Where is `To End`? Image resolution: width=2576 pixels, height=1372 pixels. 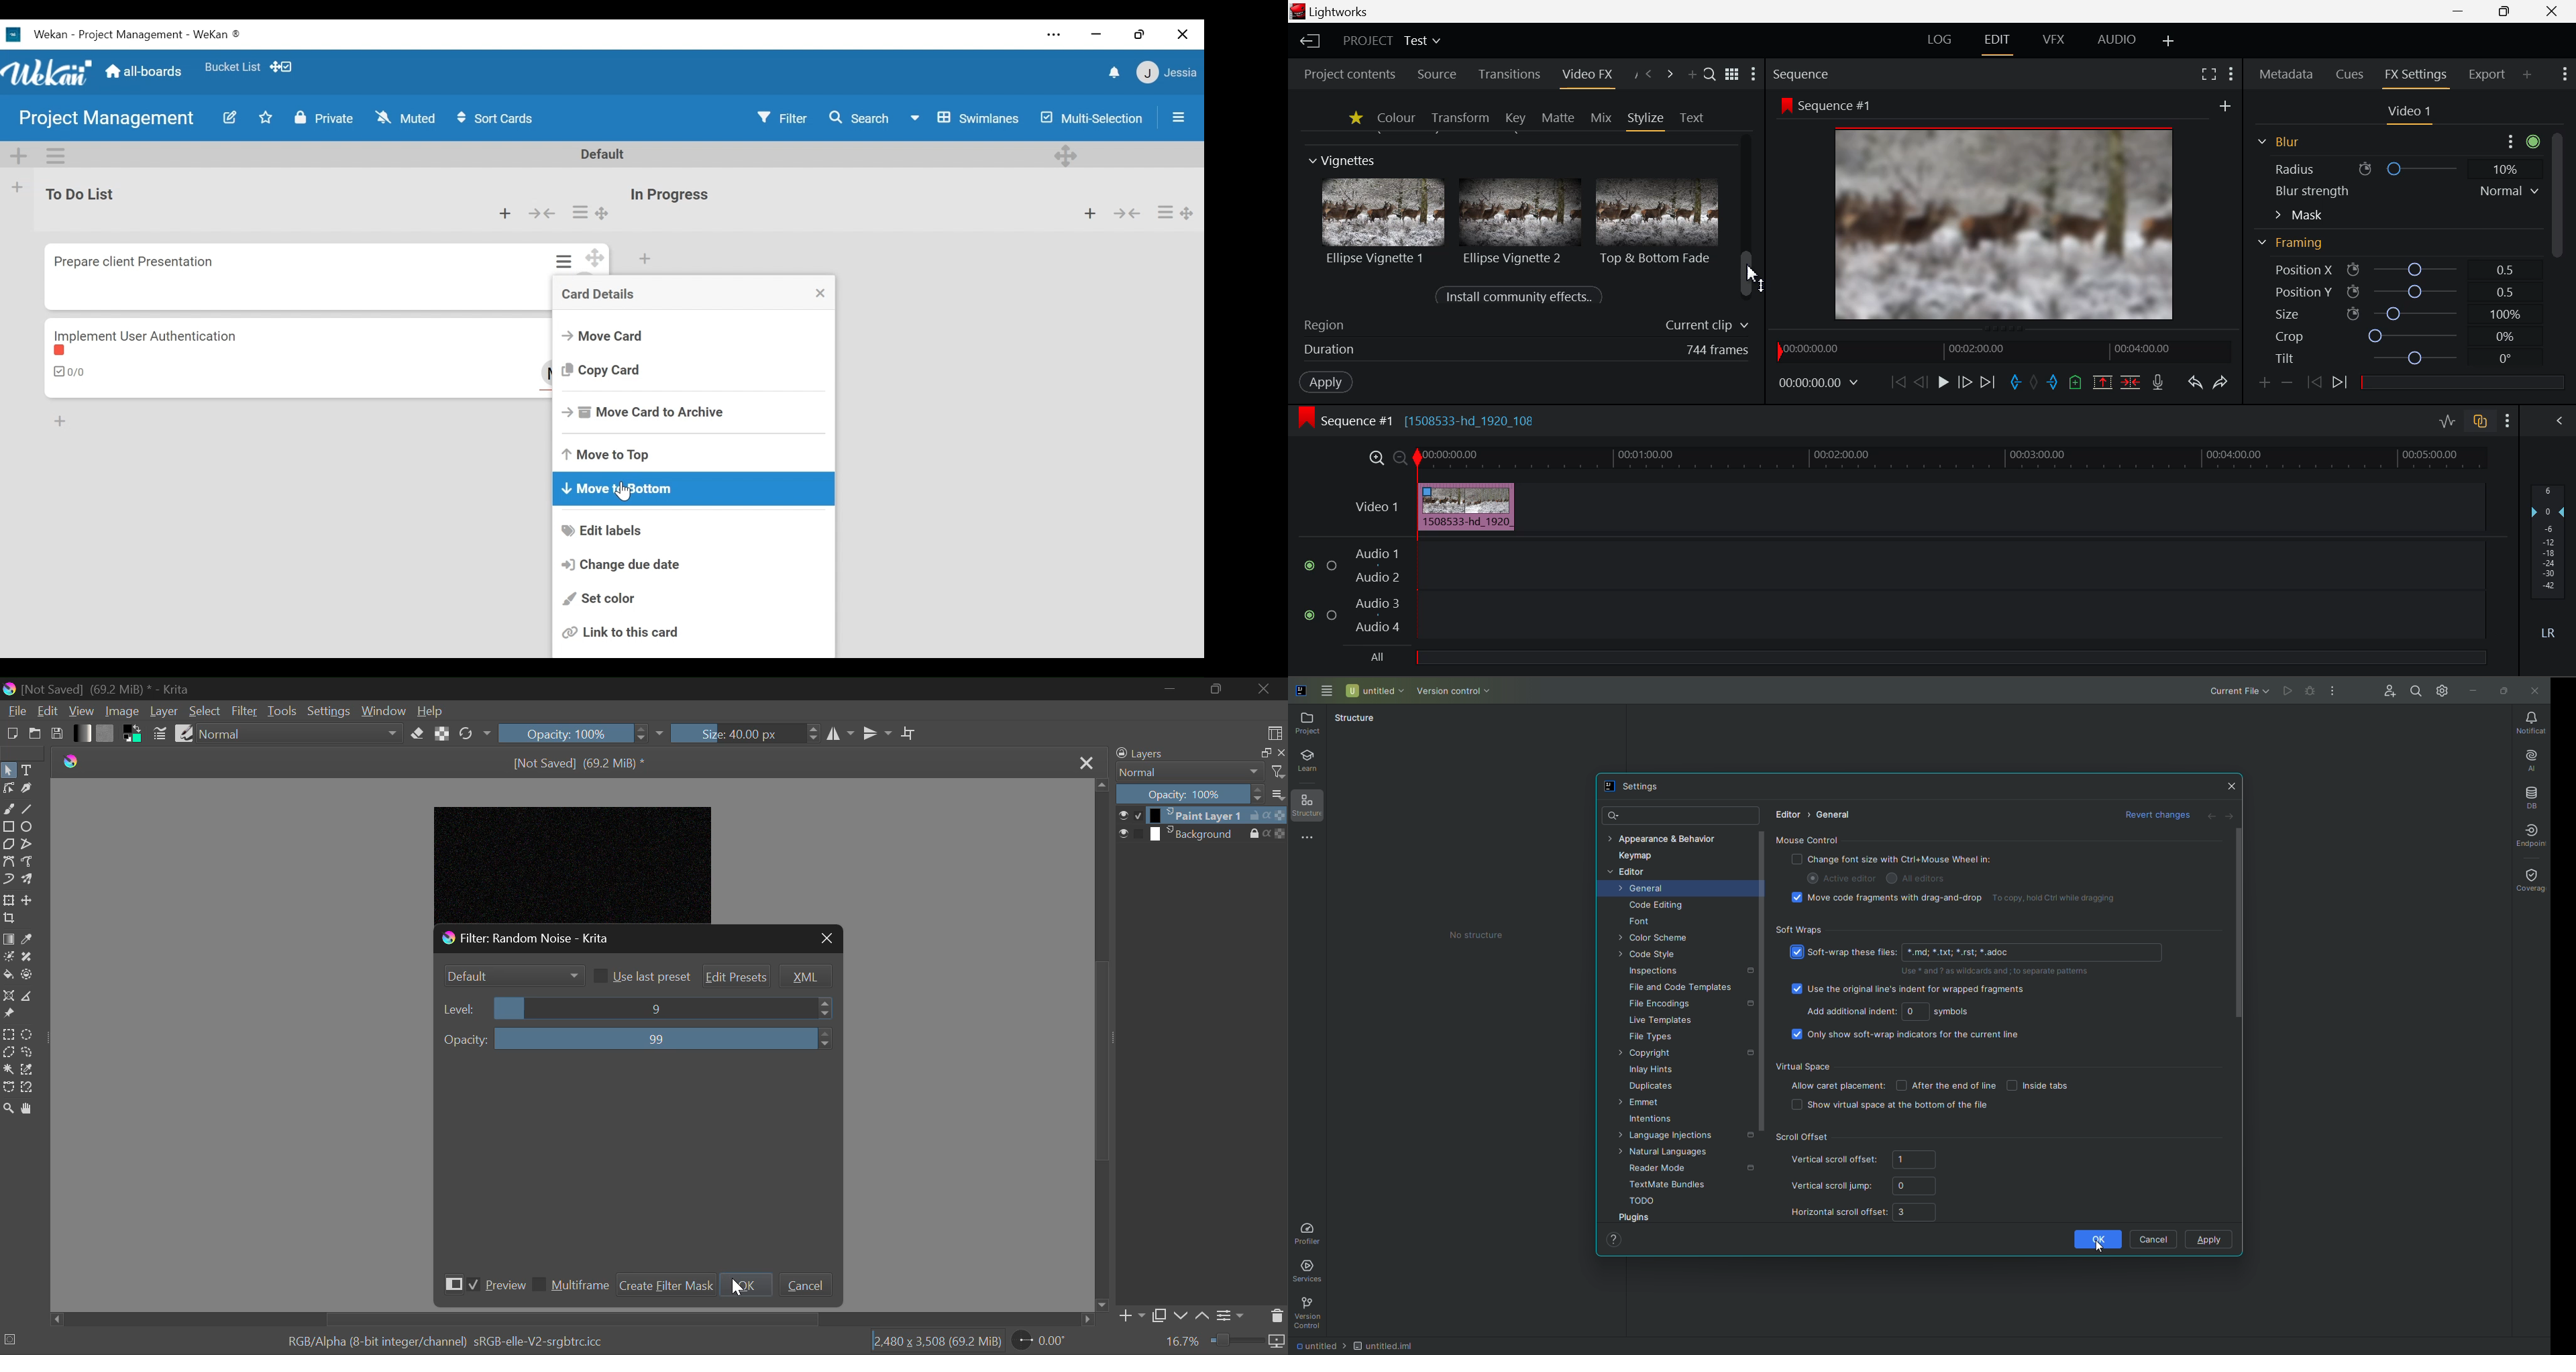
To End is located at coordinates (1989, 380).